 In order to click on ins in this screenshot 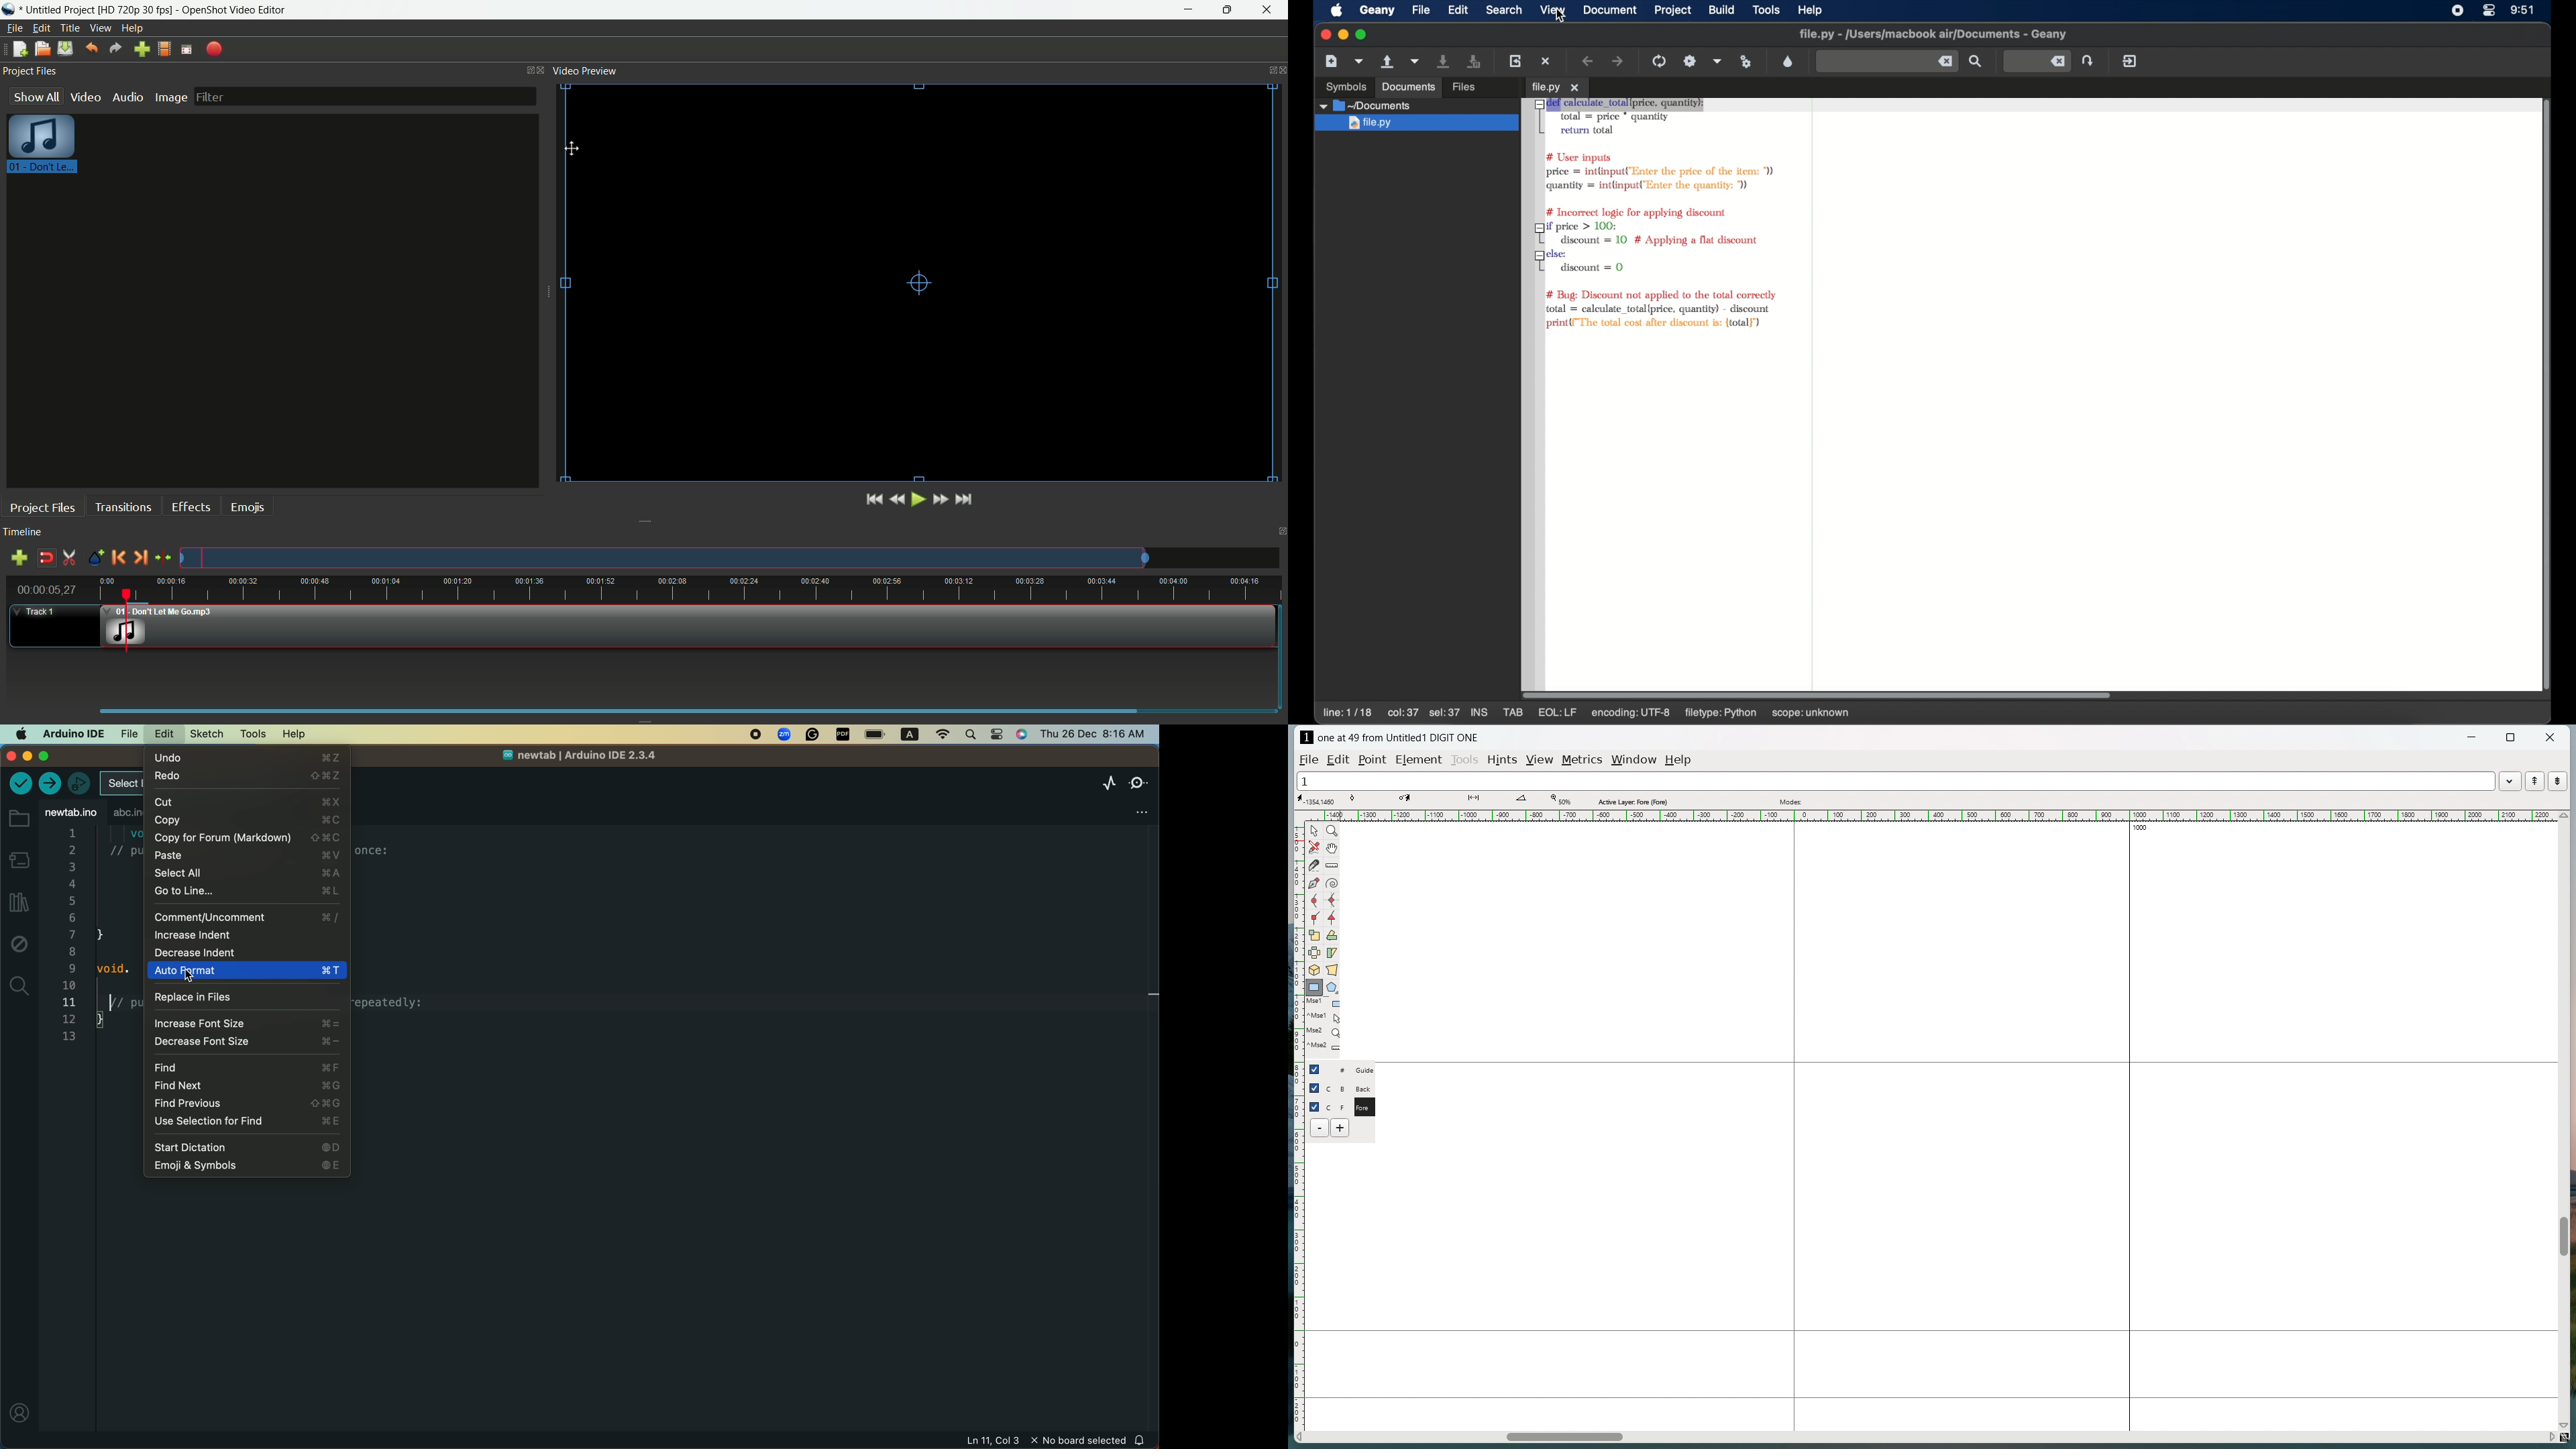, I will do `click(1479, 711)`.